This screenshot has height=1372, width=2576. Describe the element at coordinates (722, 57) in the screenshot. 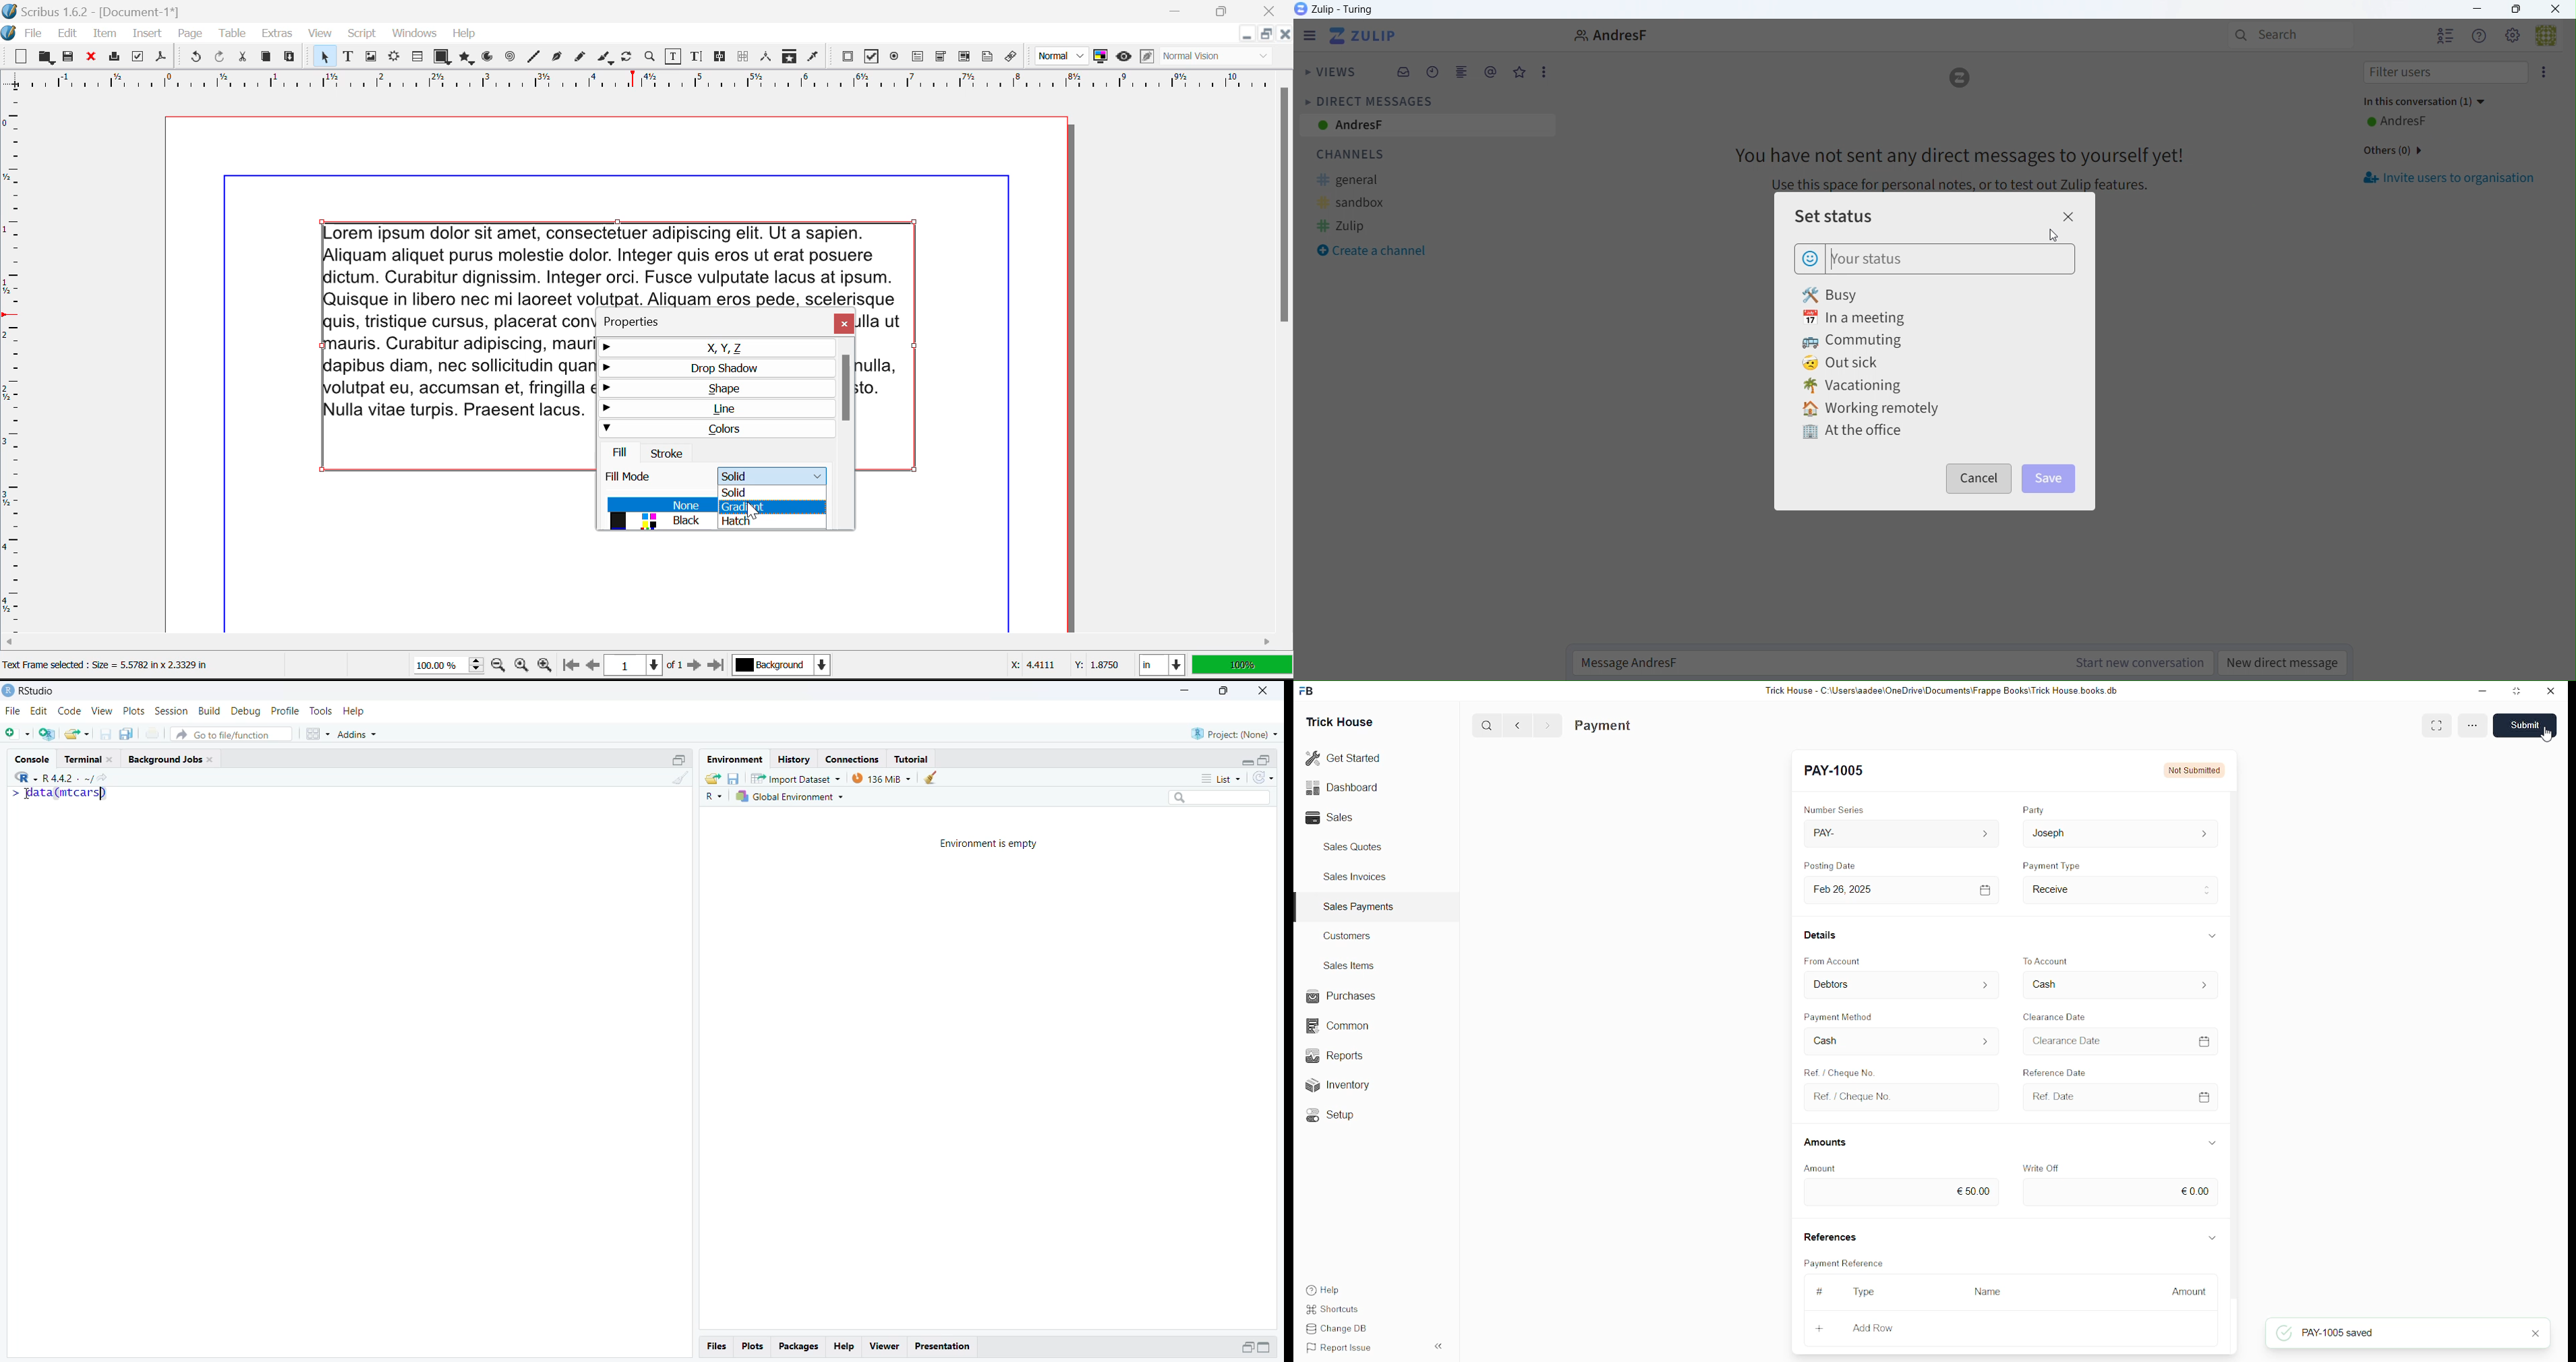

I see `Link Frames` at that location.